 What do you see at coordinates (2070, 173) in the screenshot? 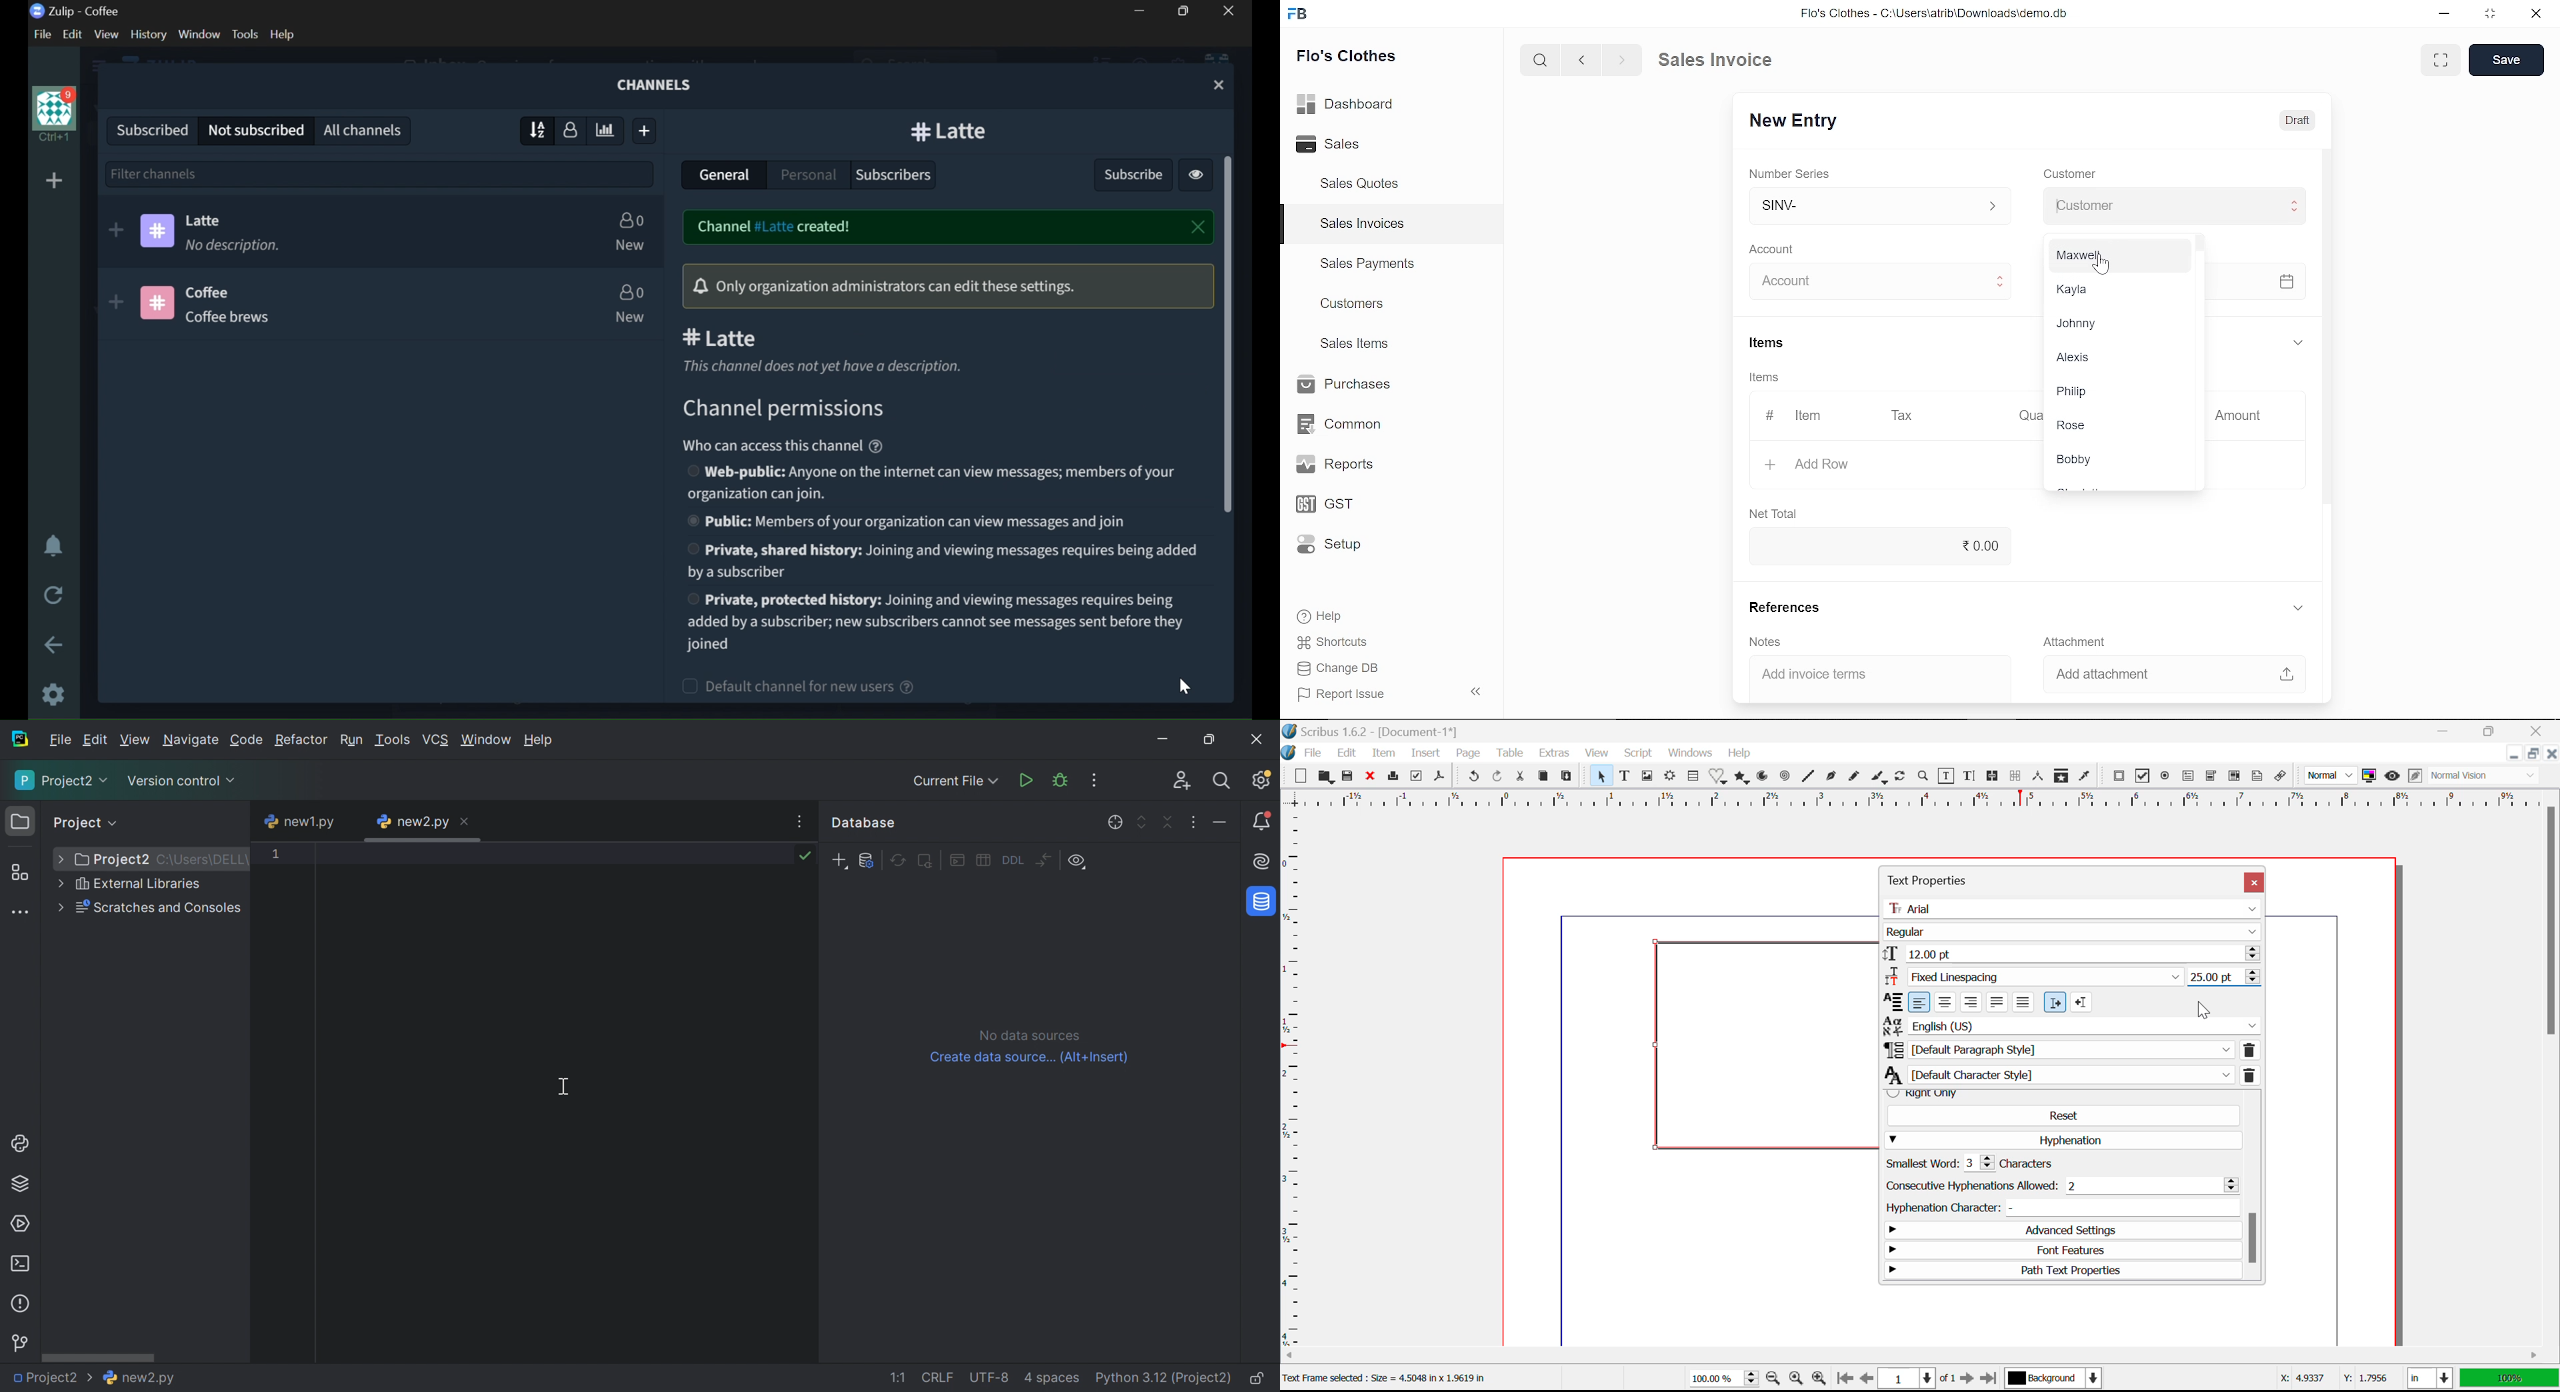
I see `Customer` at bounding box center [2070, 173].